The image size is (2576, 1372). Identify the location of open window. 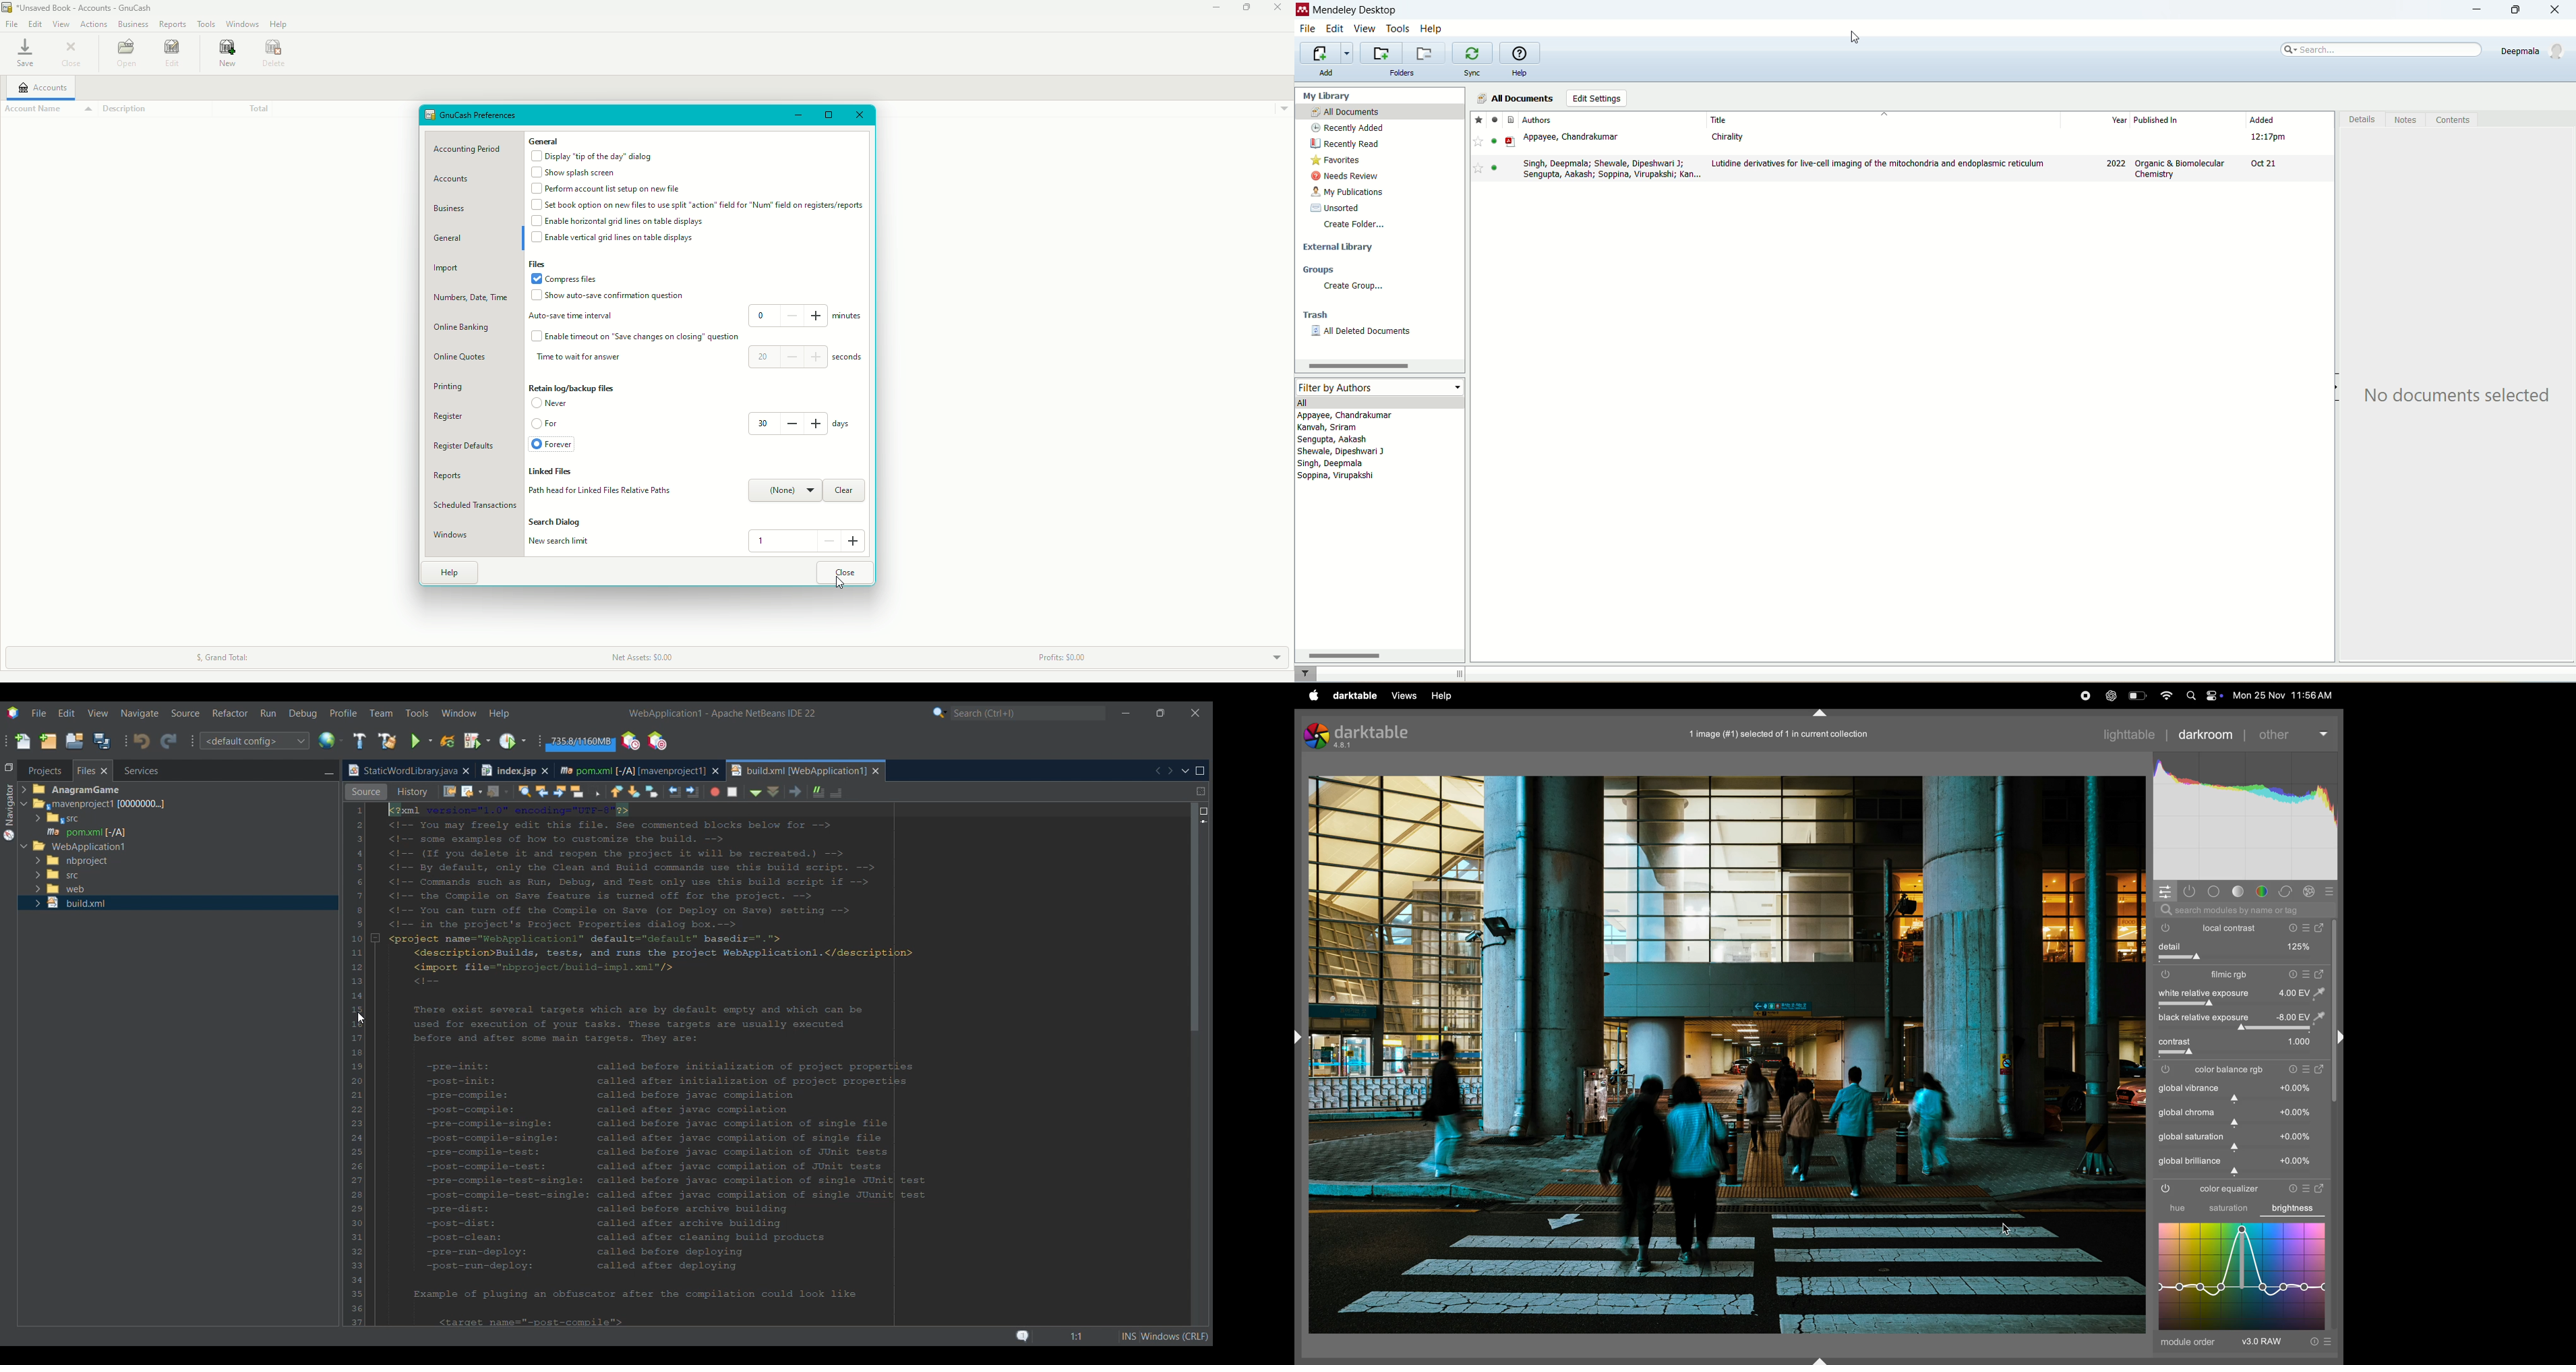
(2321, 974).